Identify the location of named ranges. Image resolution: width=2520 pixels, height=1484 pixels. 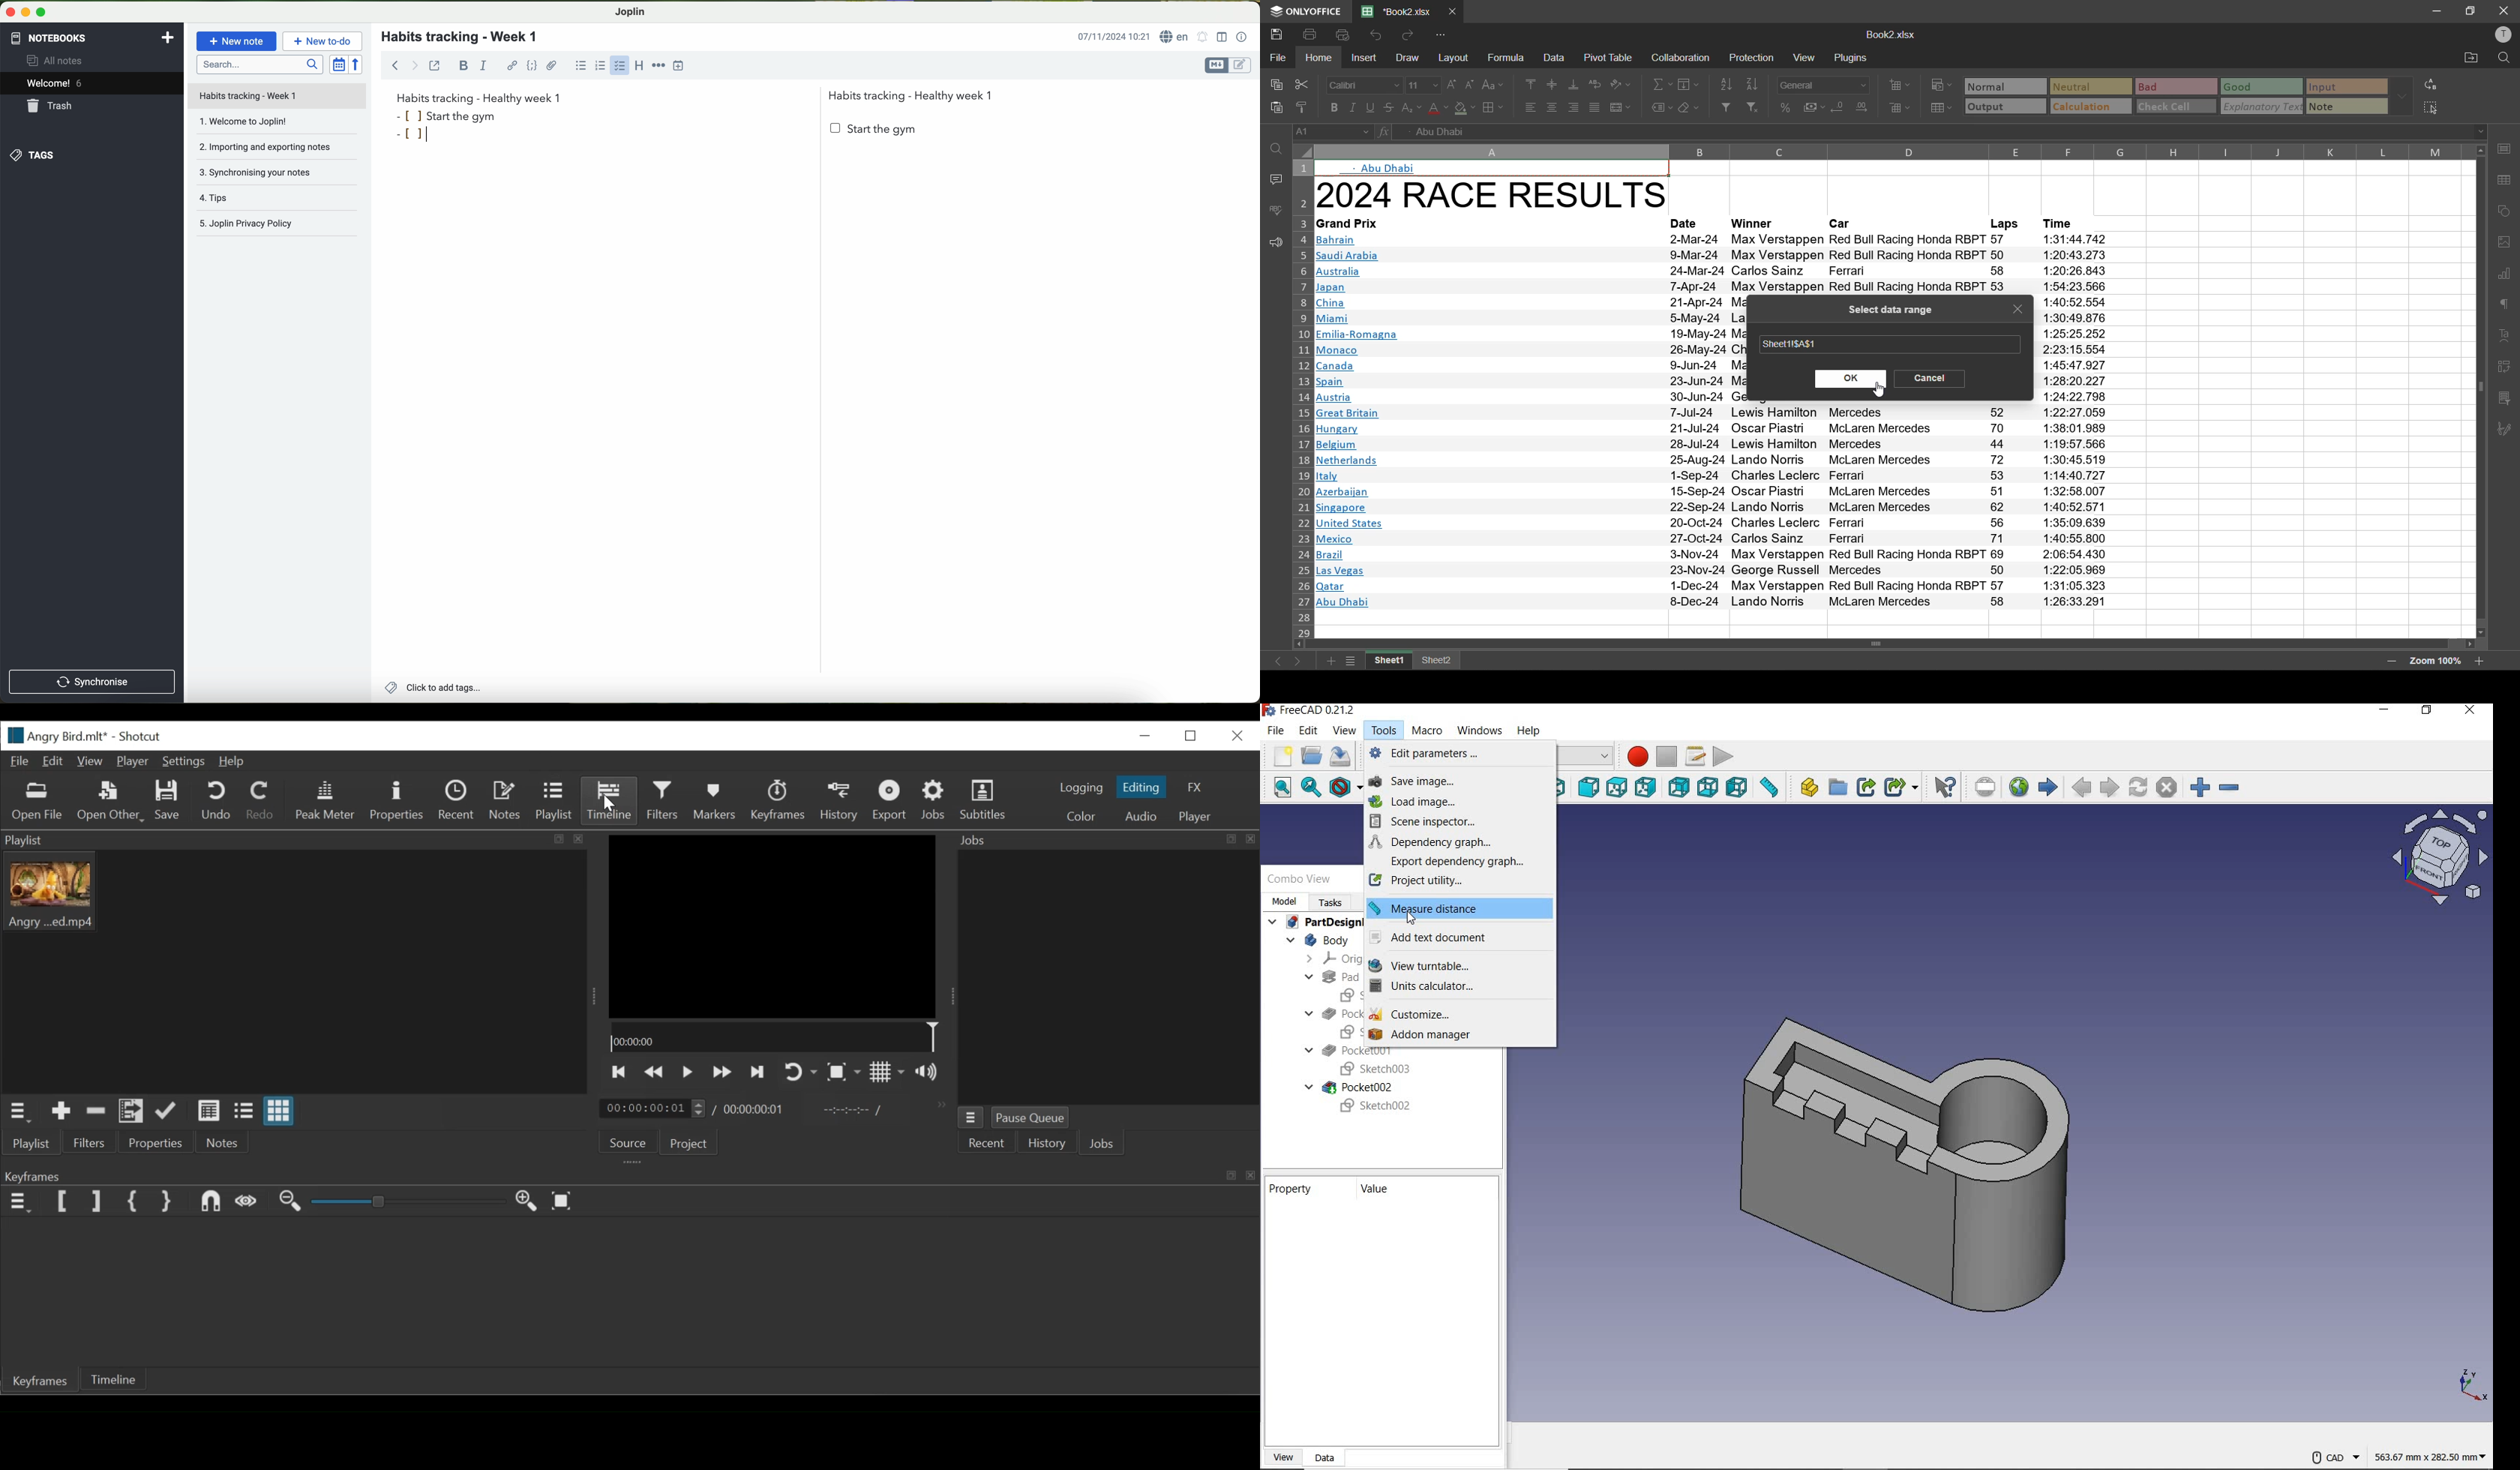
(1662, 108).